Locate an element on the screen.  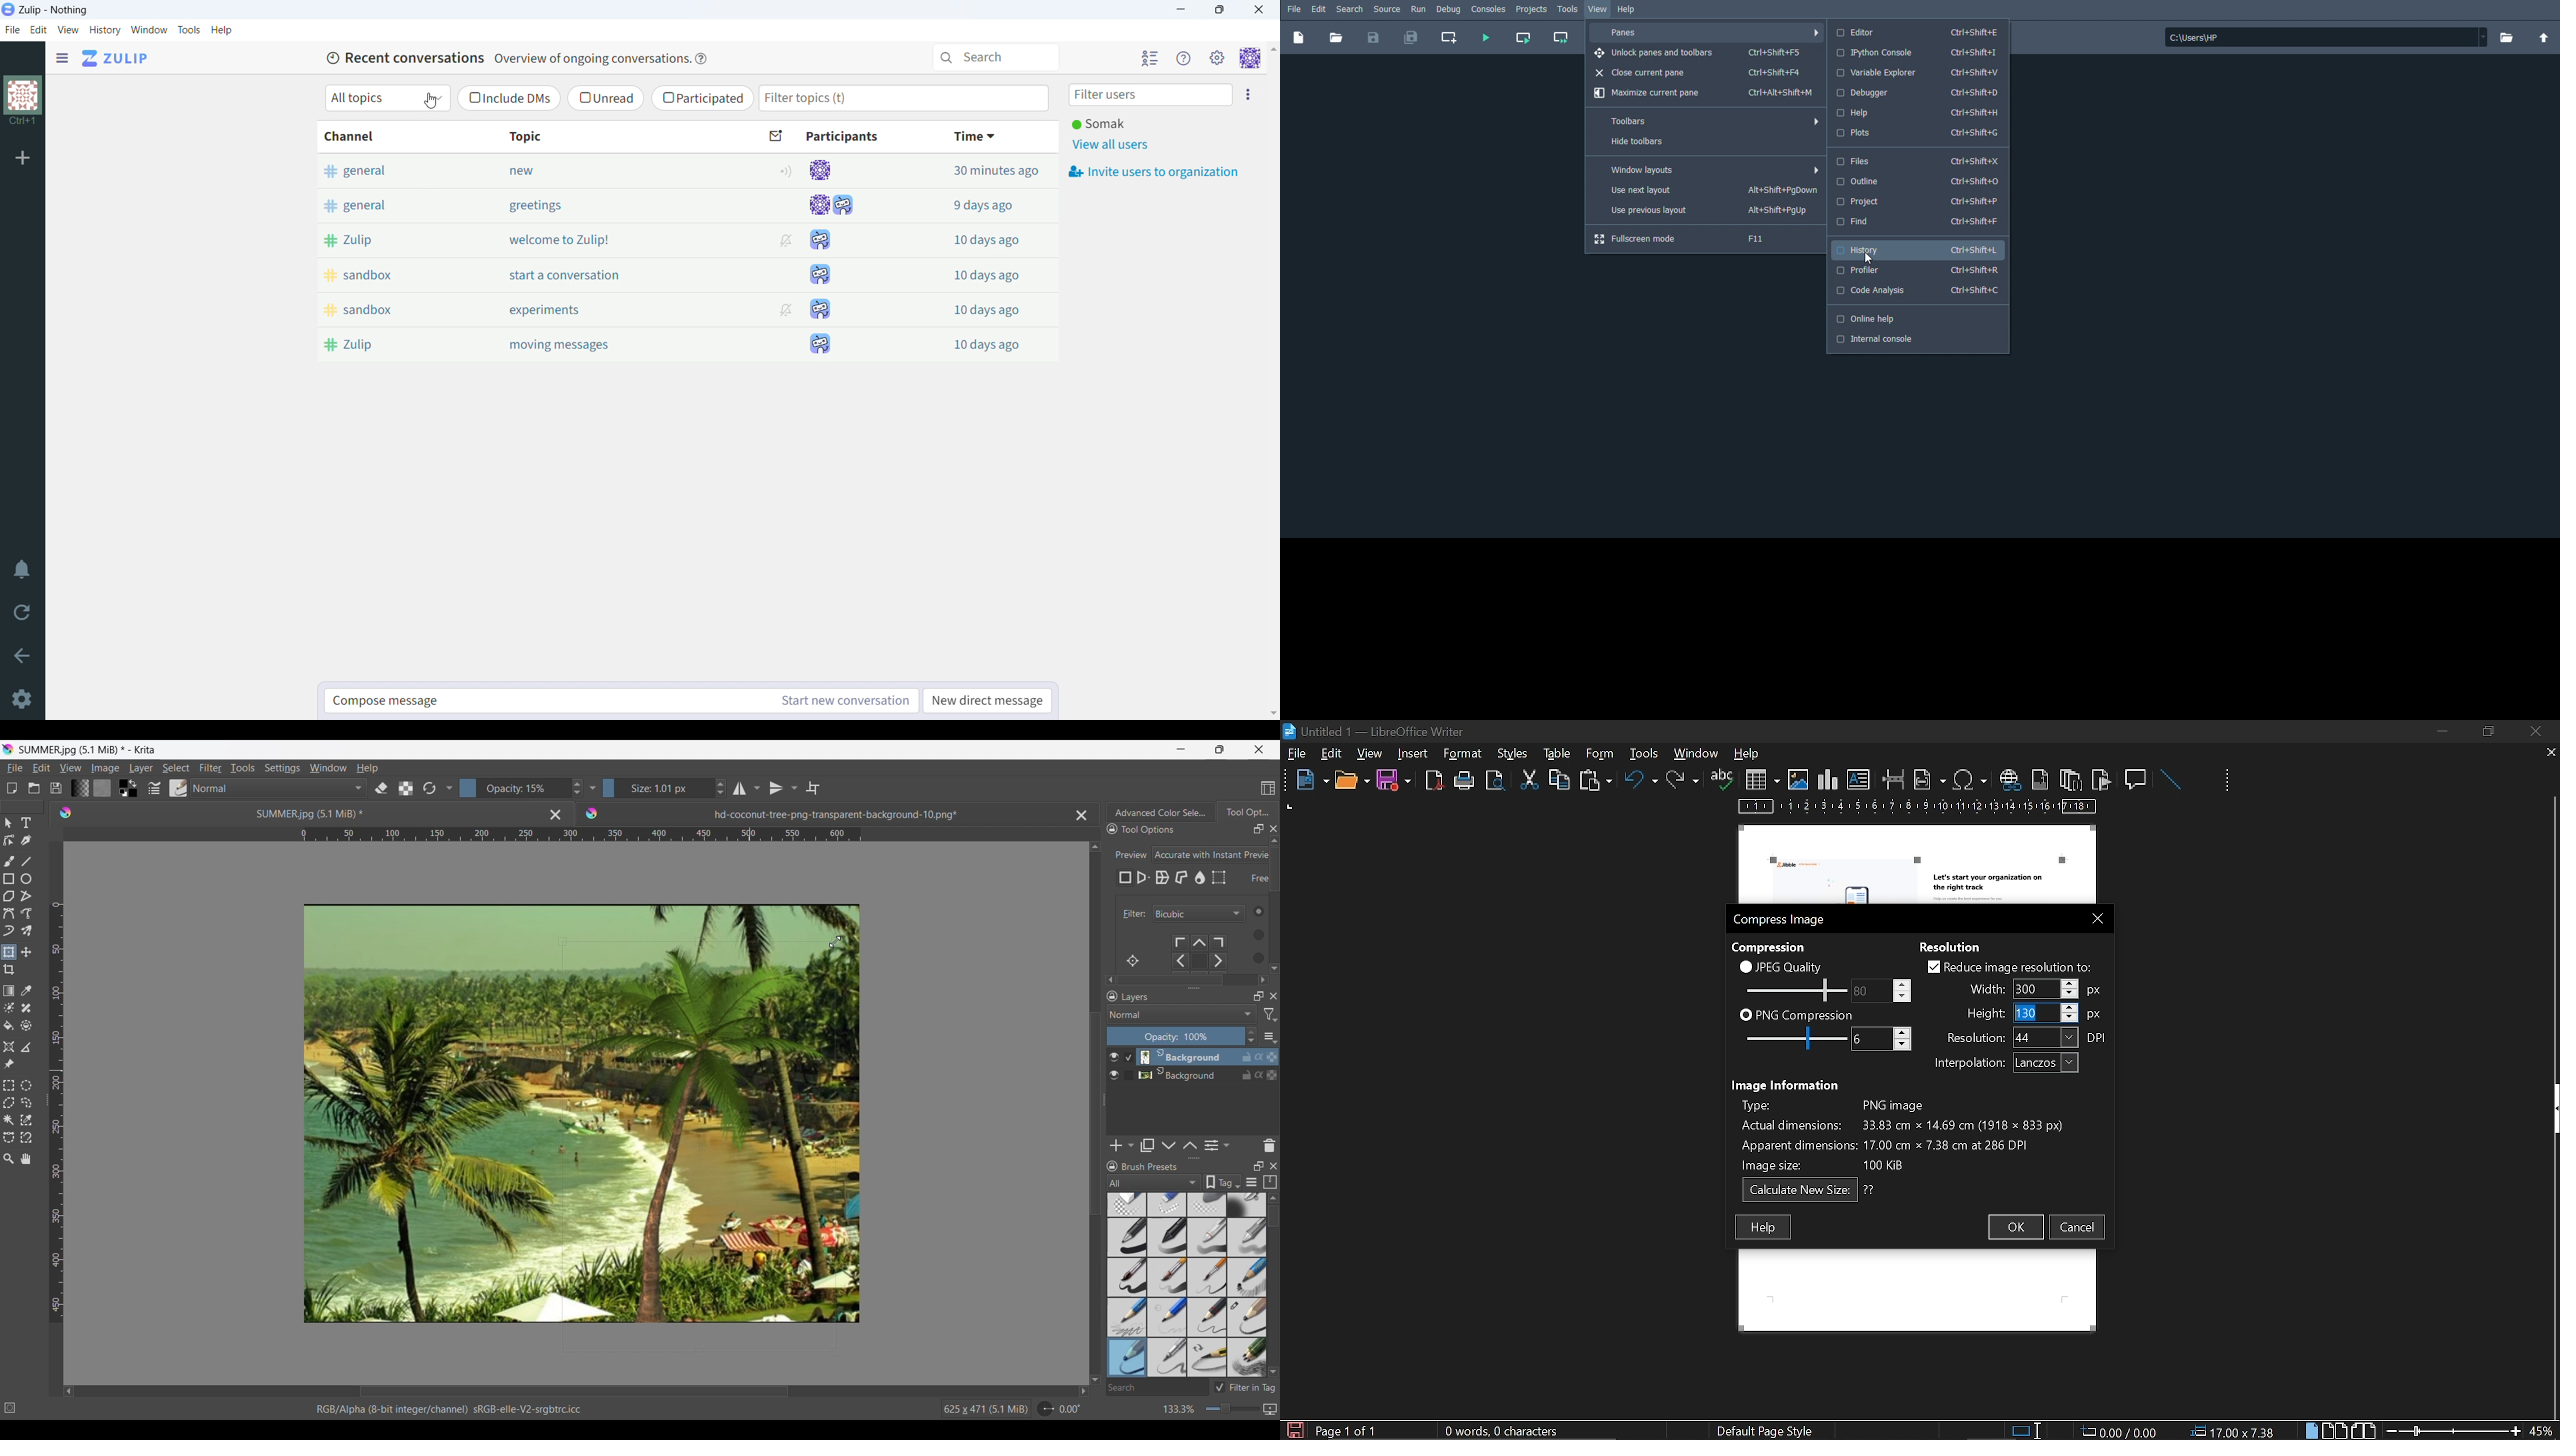
change zoom is located at coordinates (2453, 1430).